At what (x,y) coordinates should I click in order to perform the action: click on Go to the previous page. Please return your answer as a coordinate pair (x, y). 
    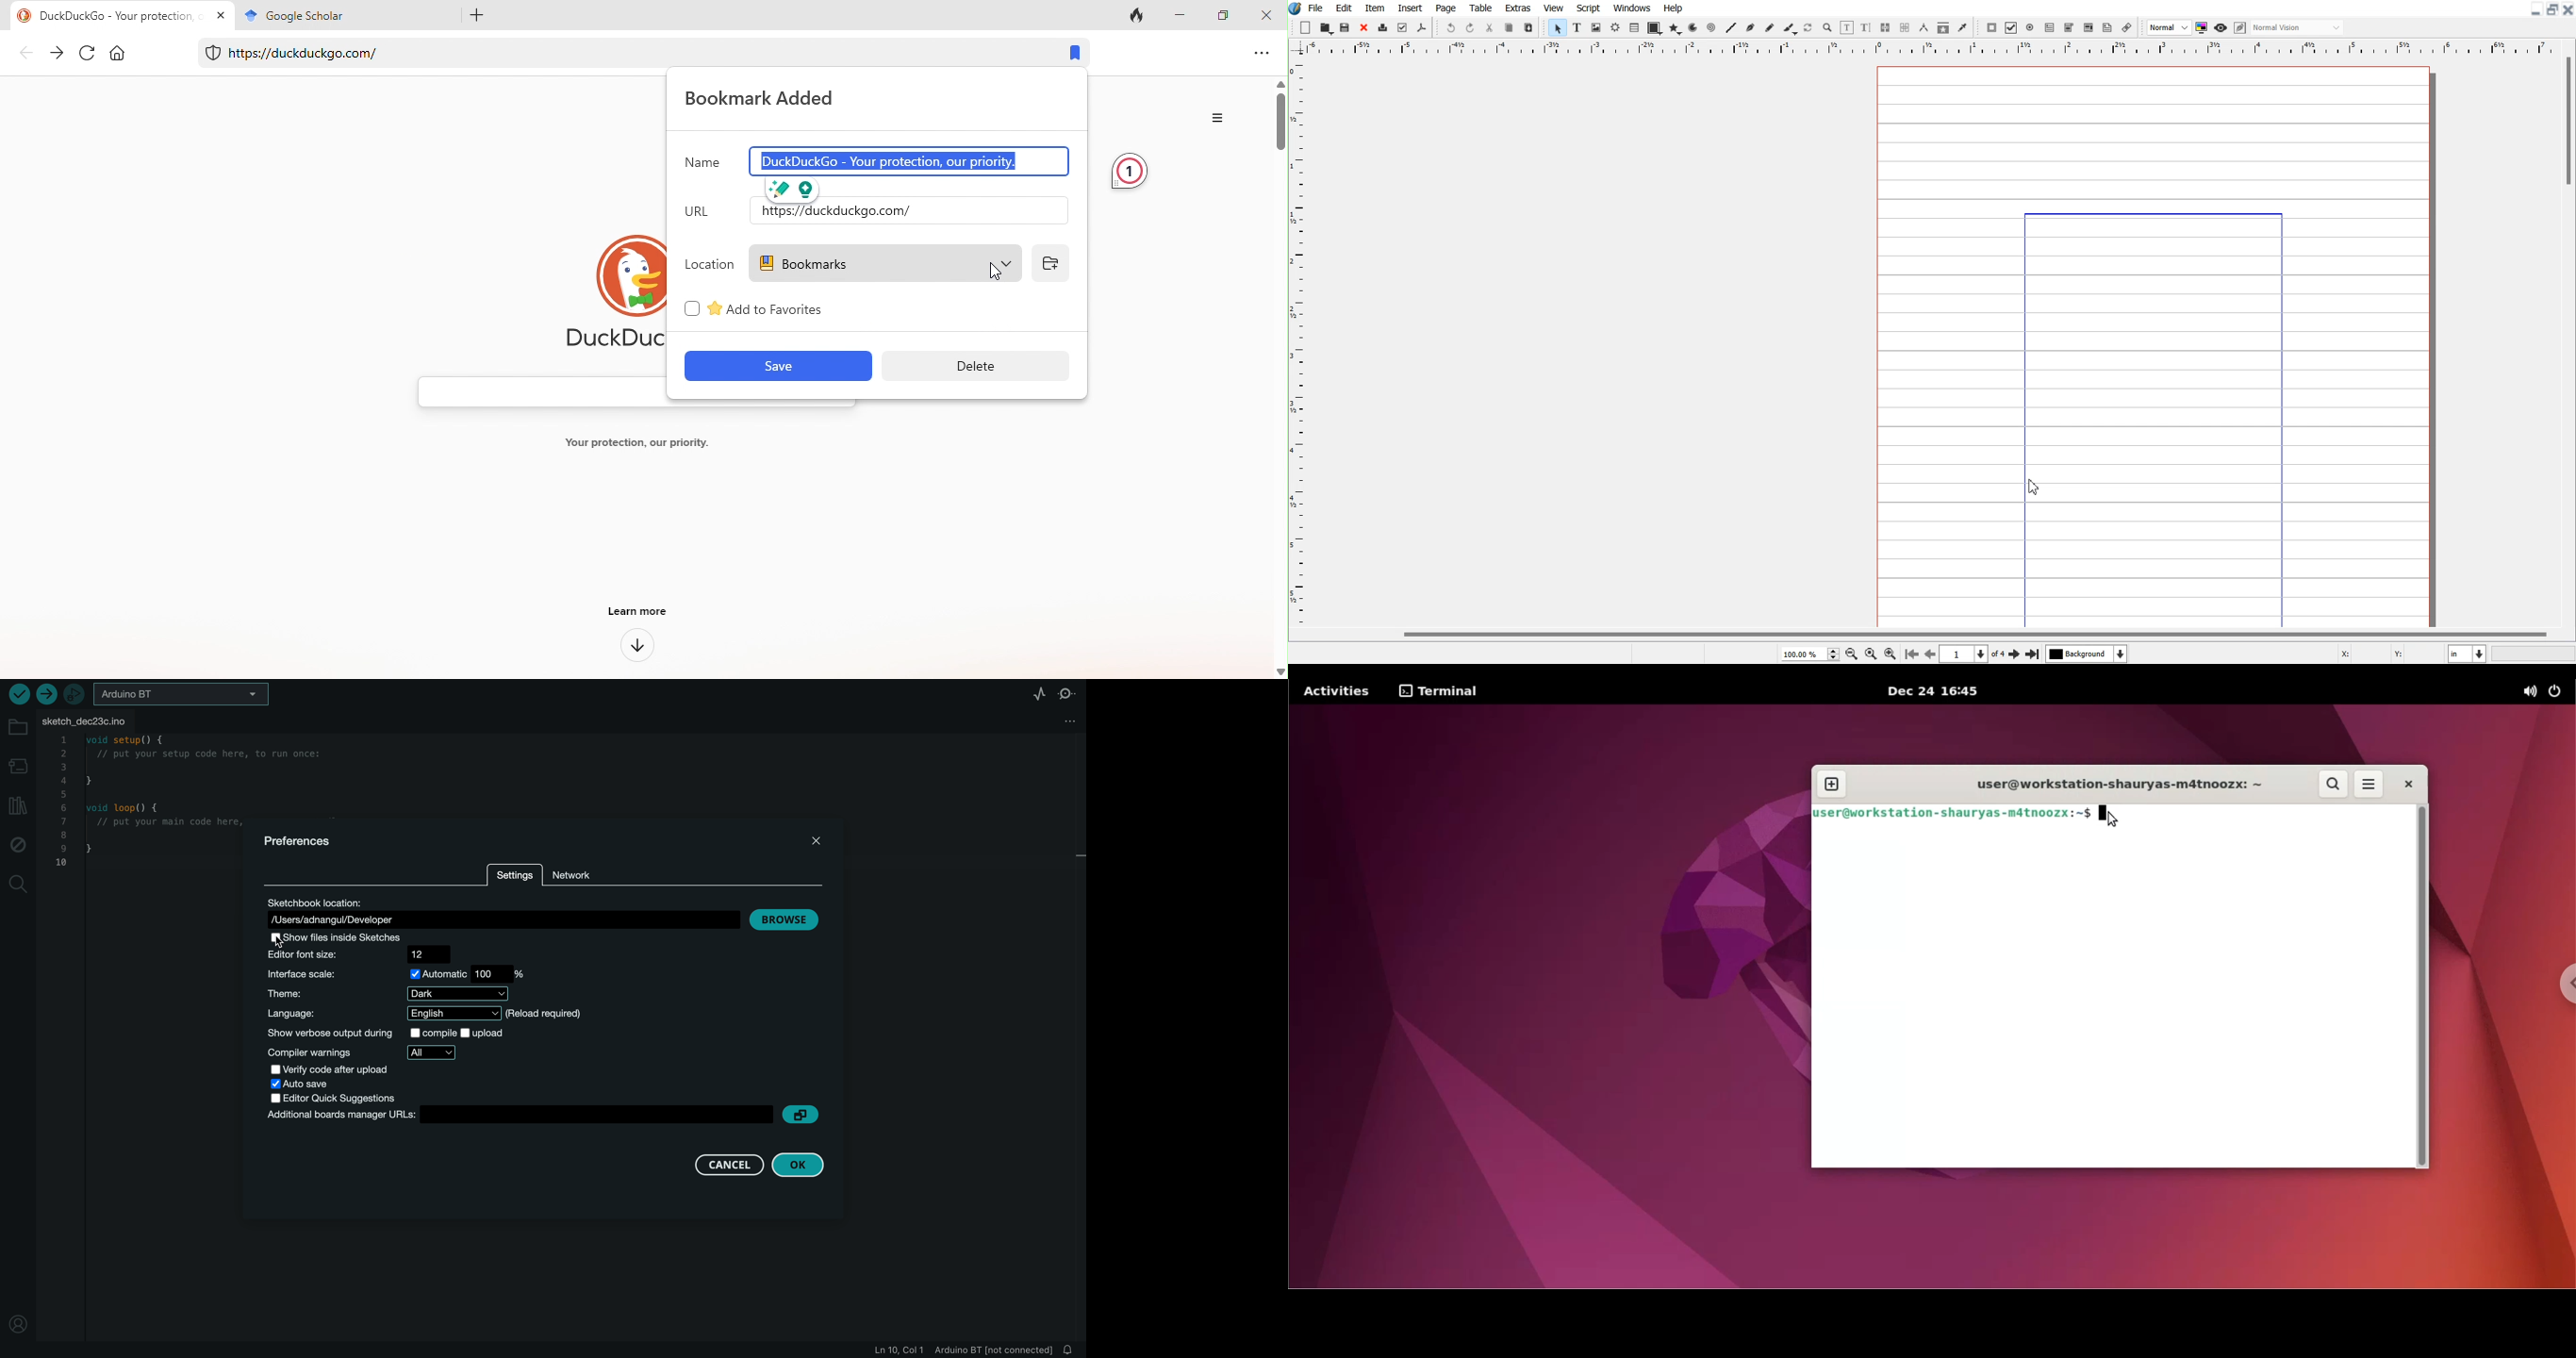
    Looking at the image, I should click on (1930, 654).